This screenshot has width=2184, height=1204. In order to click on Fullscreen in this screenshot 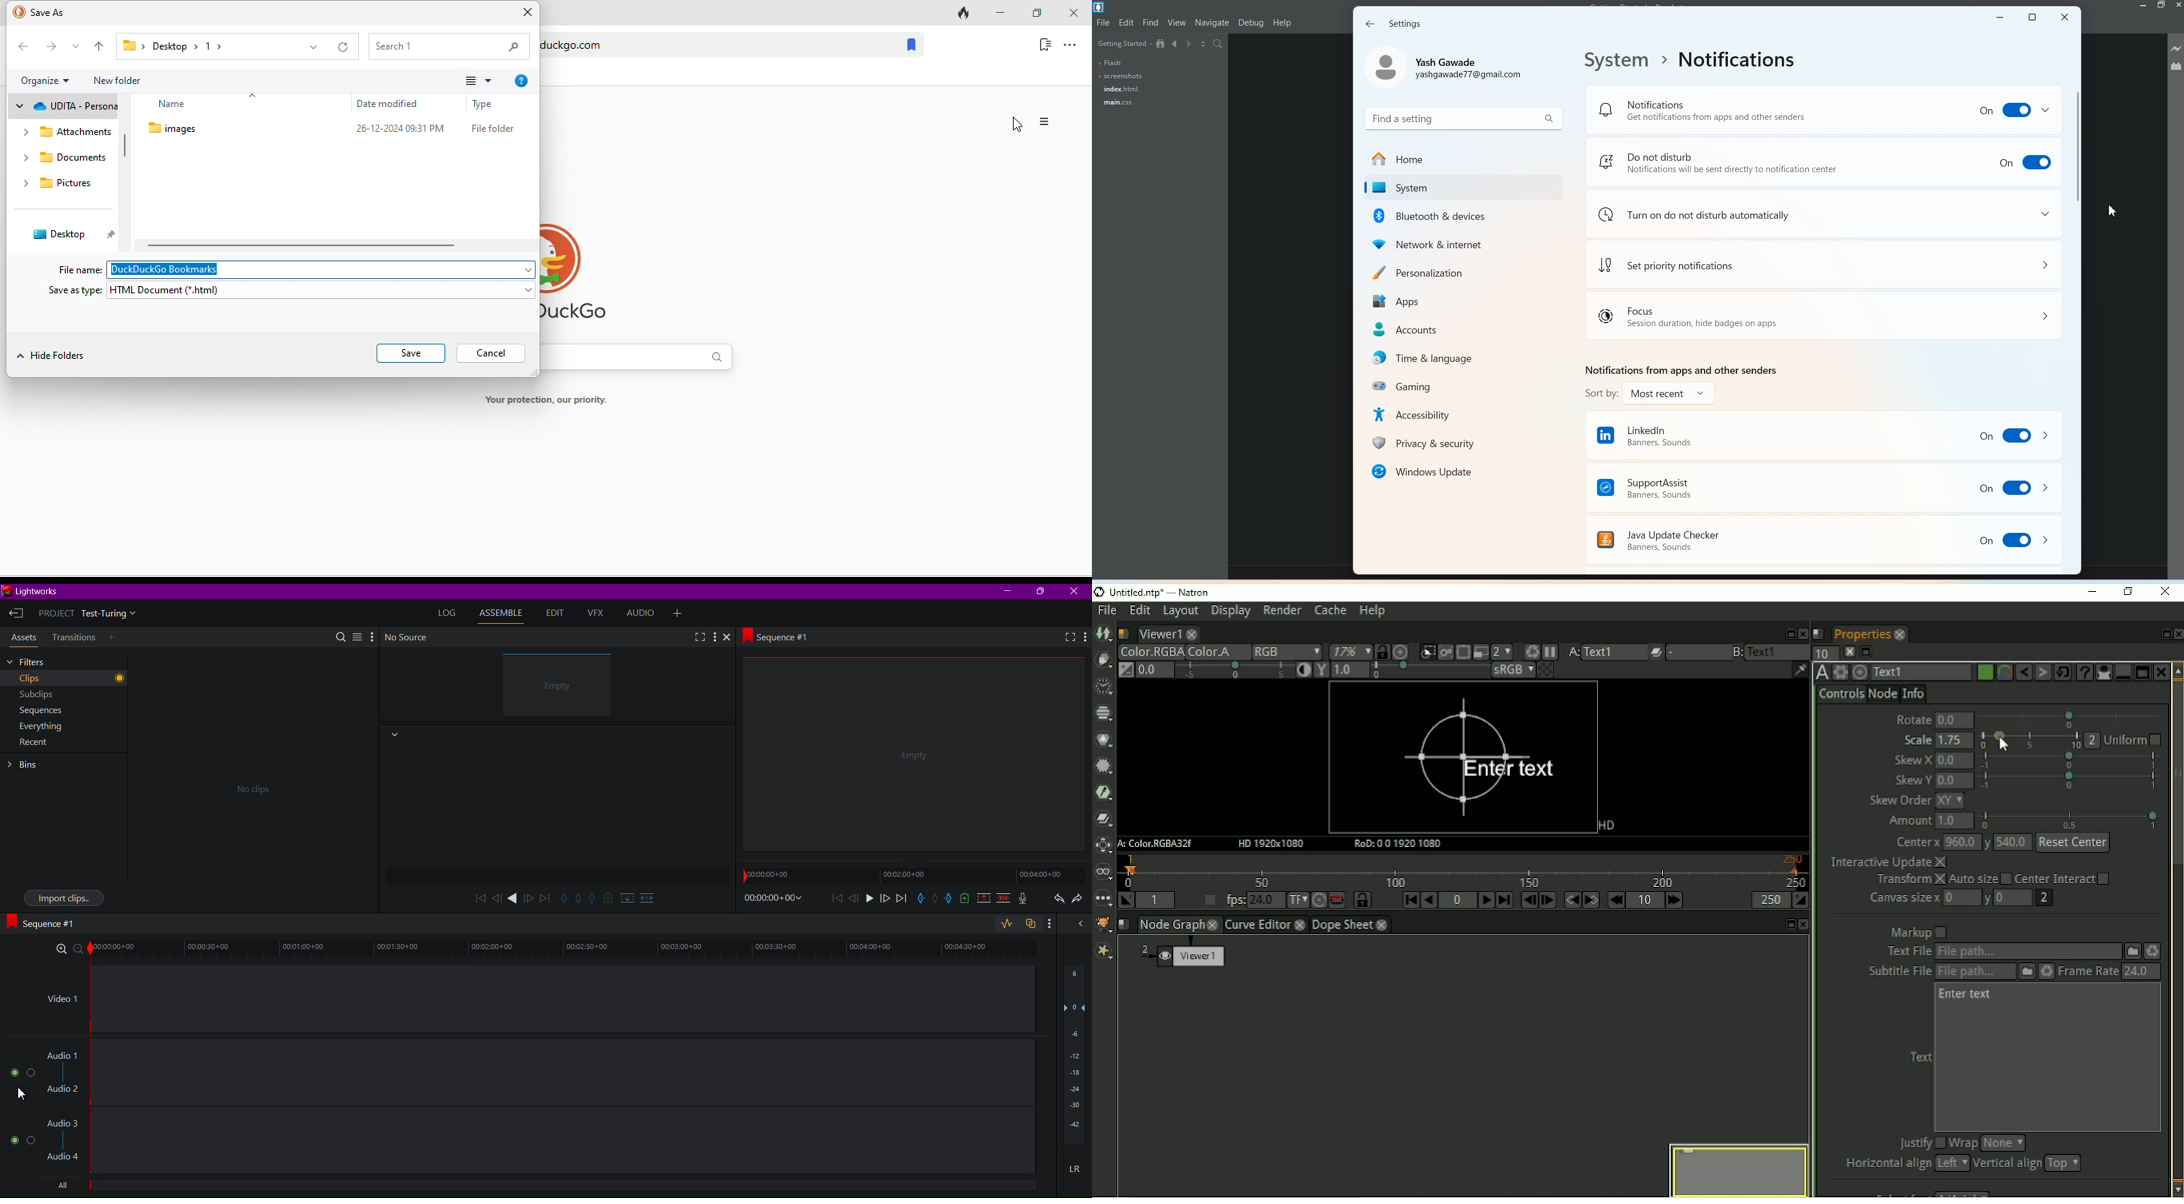, I will do `click(698, 636)`.